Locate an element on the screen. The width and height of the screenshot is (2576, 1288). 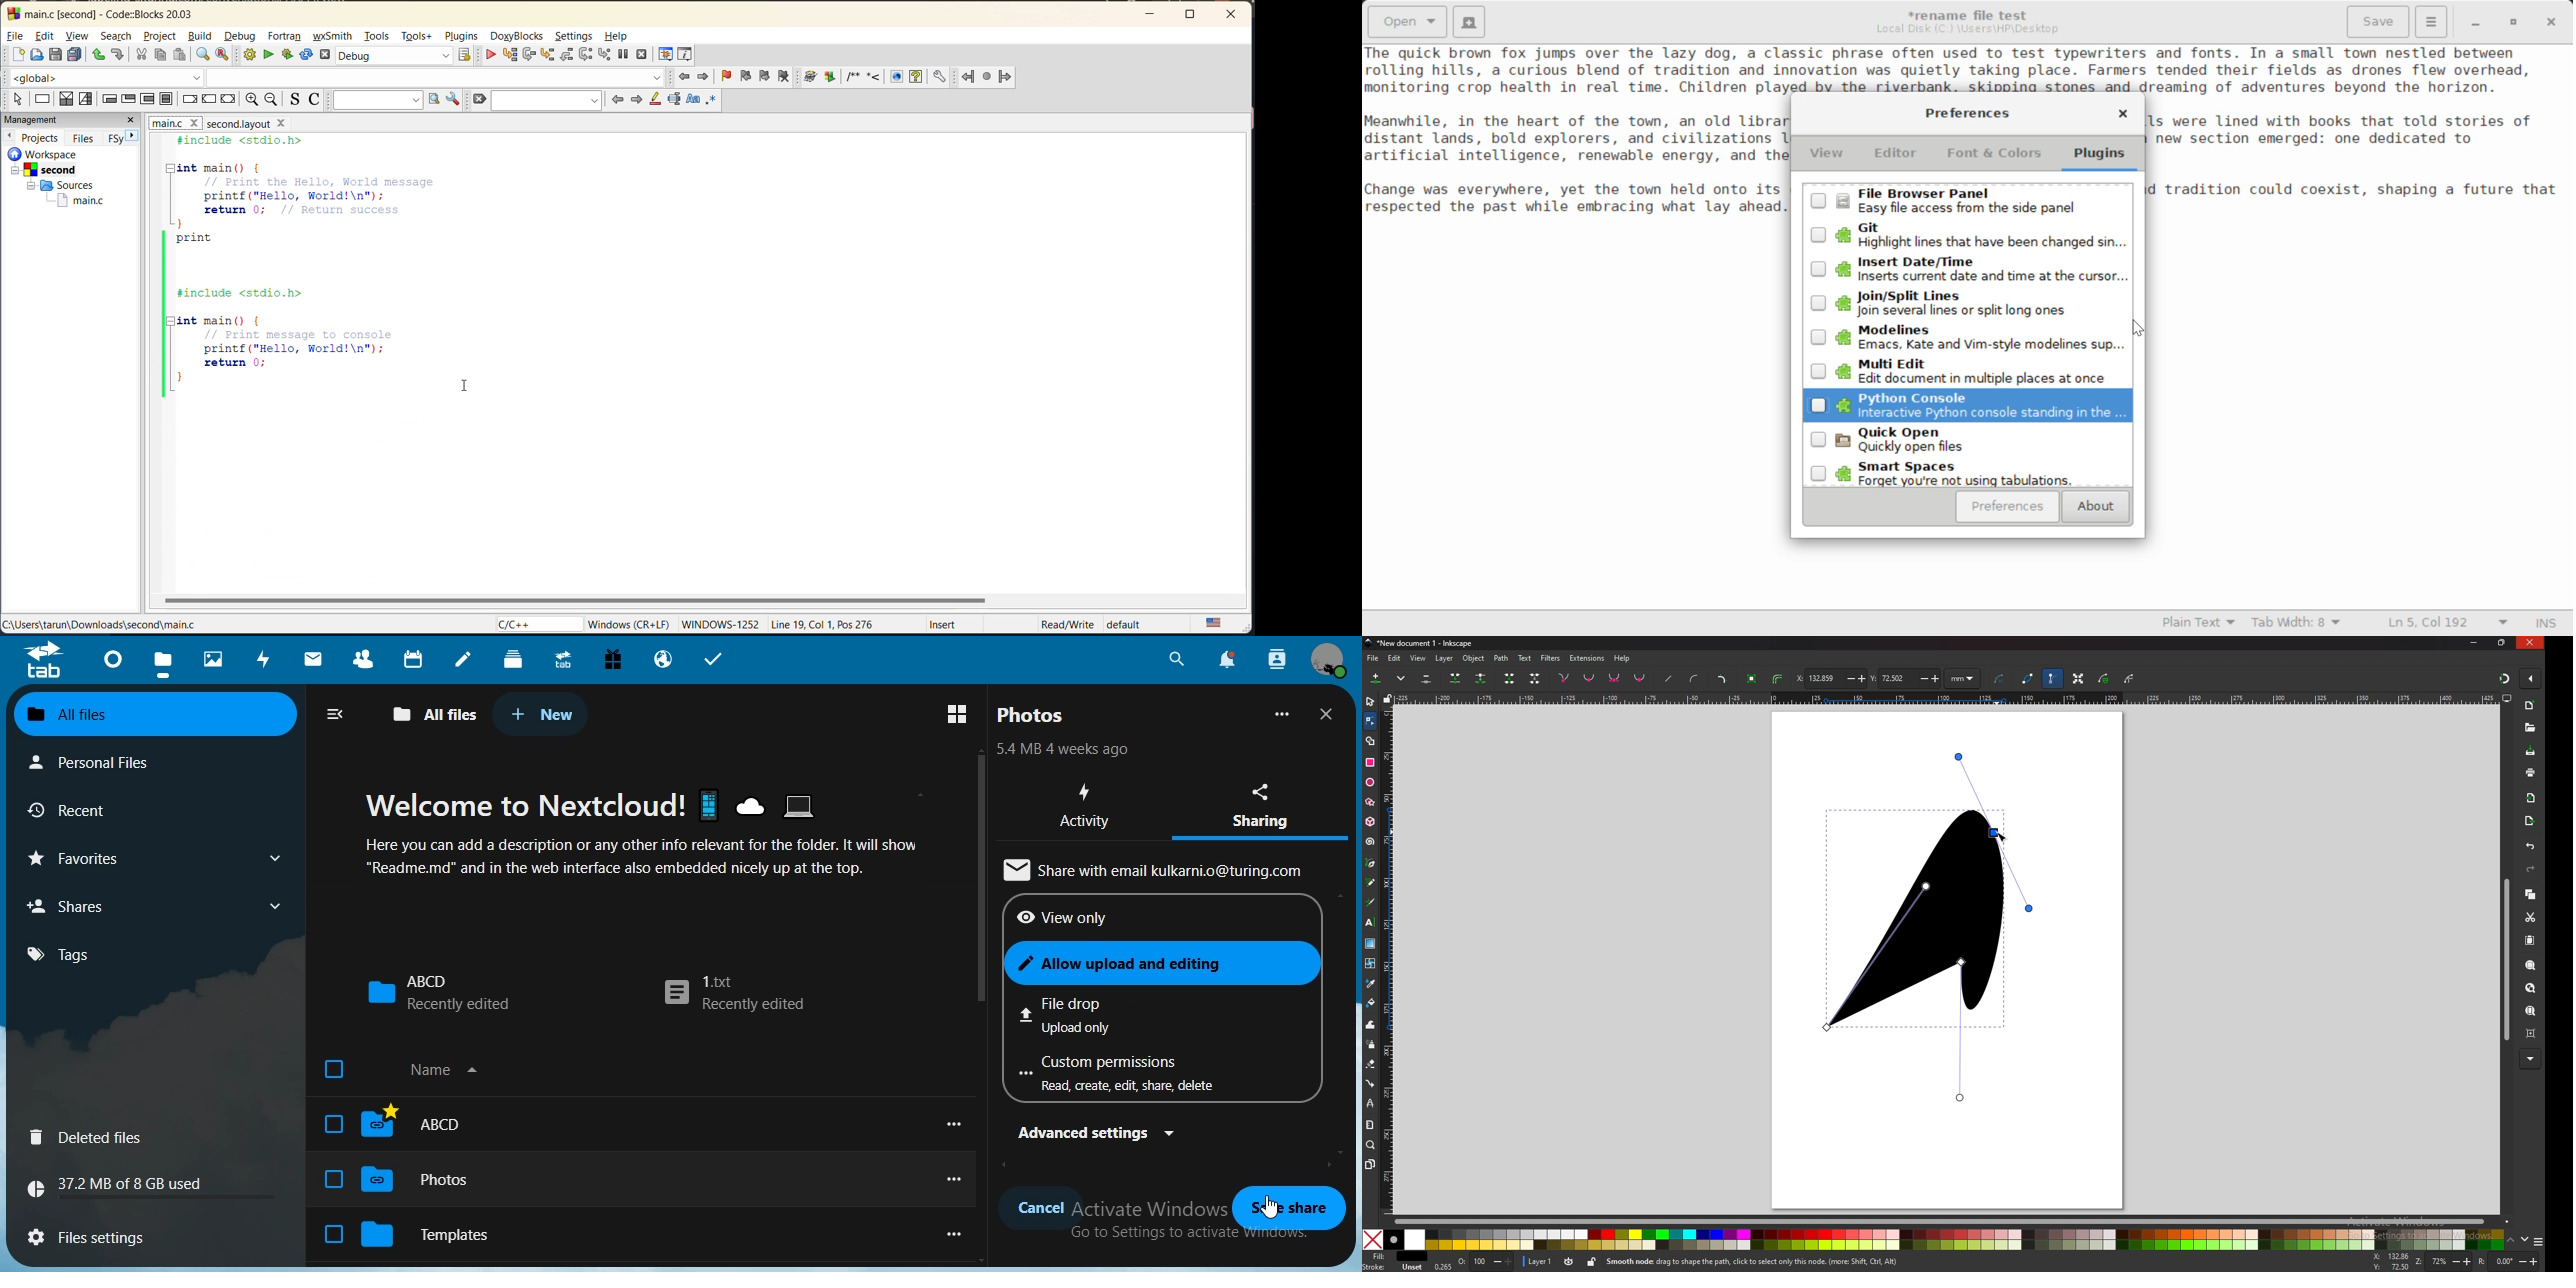
down is located at coordinates (2526, 1240).